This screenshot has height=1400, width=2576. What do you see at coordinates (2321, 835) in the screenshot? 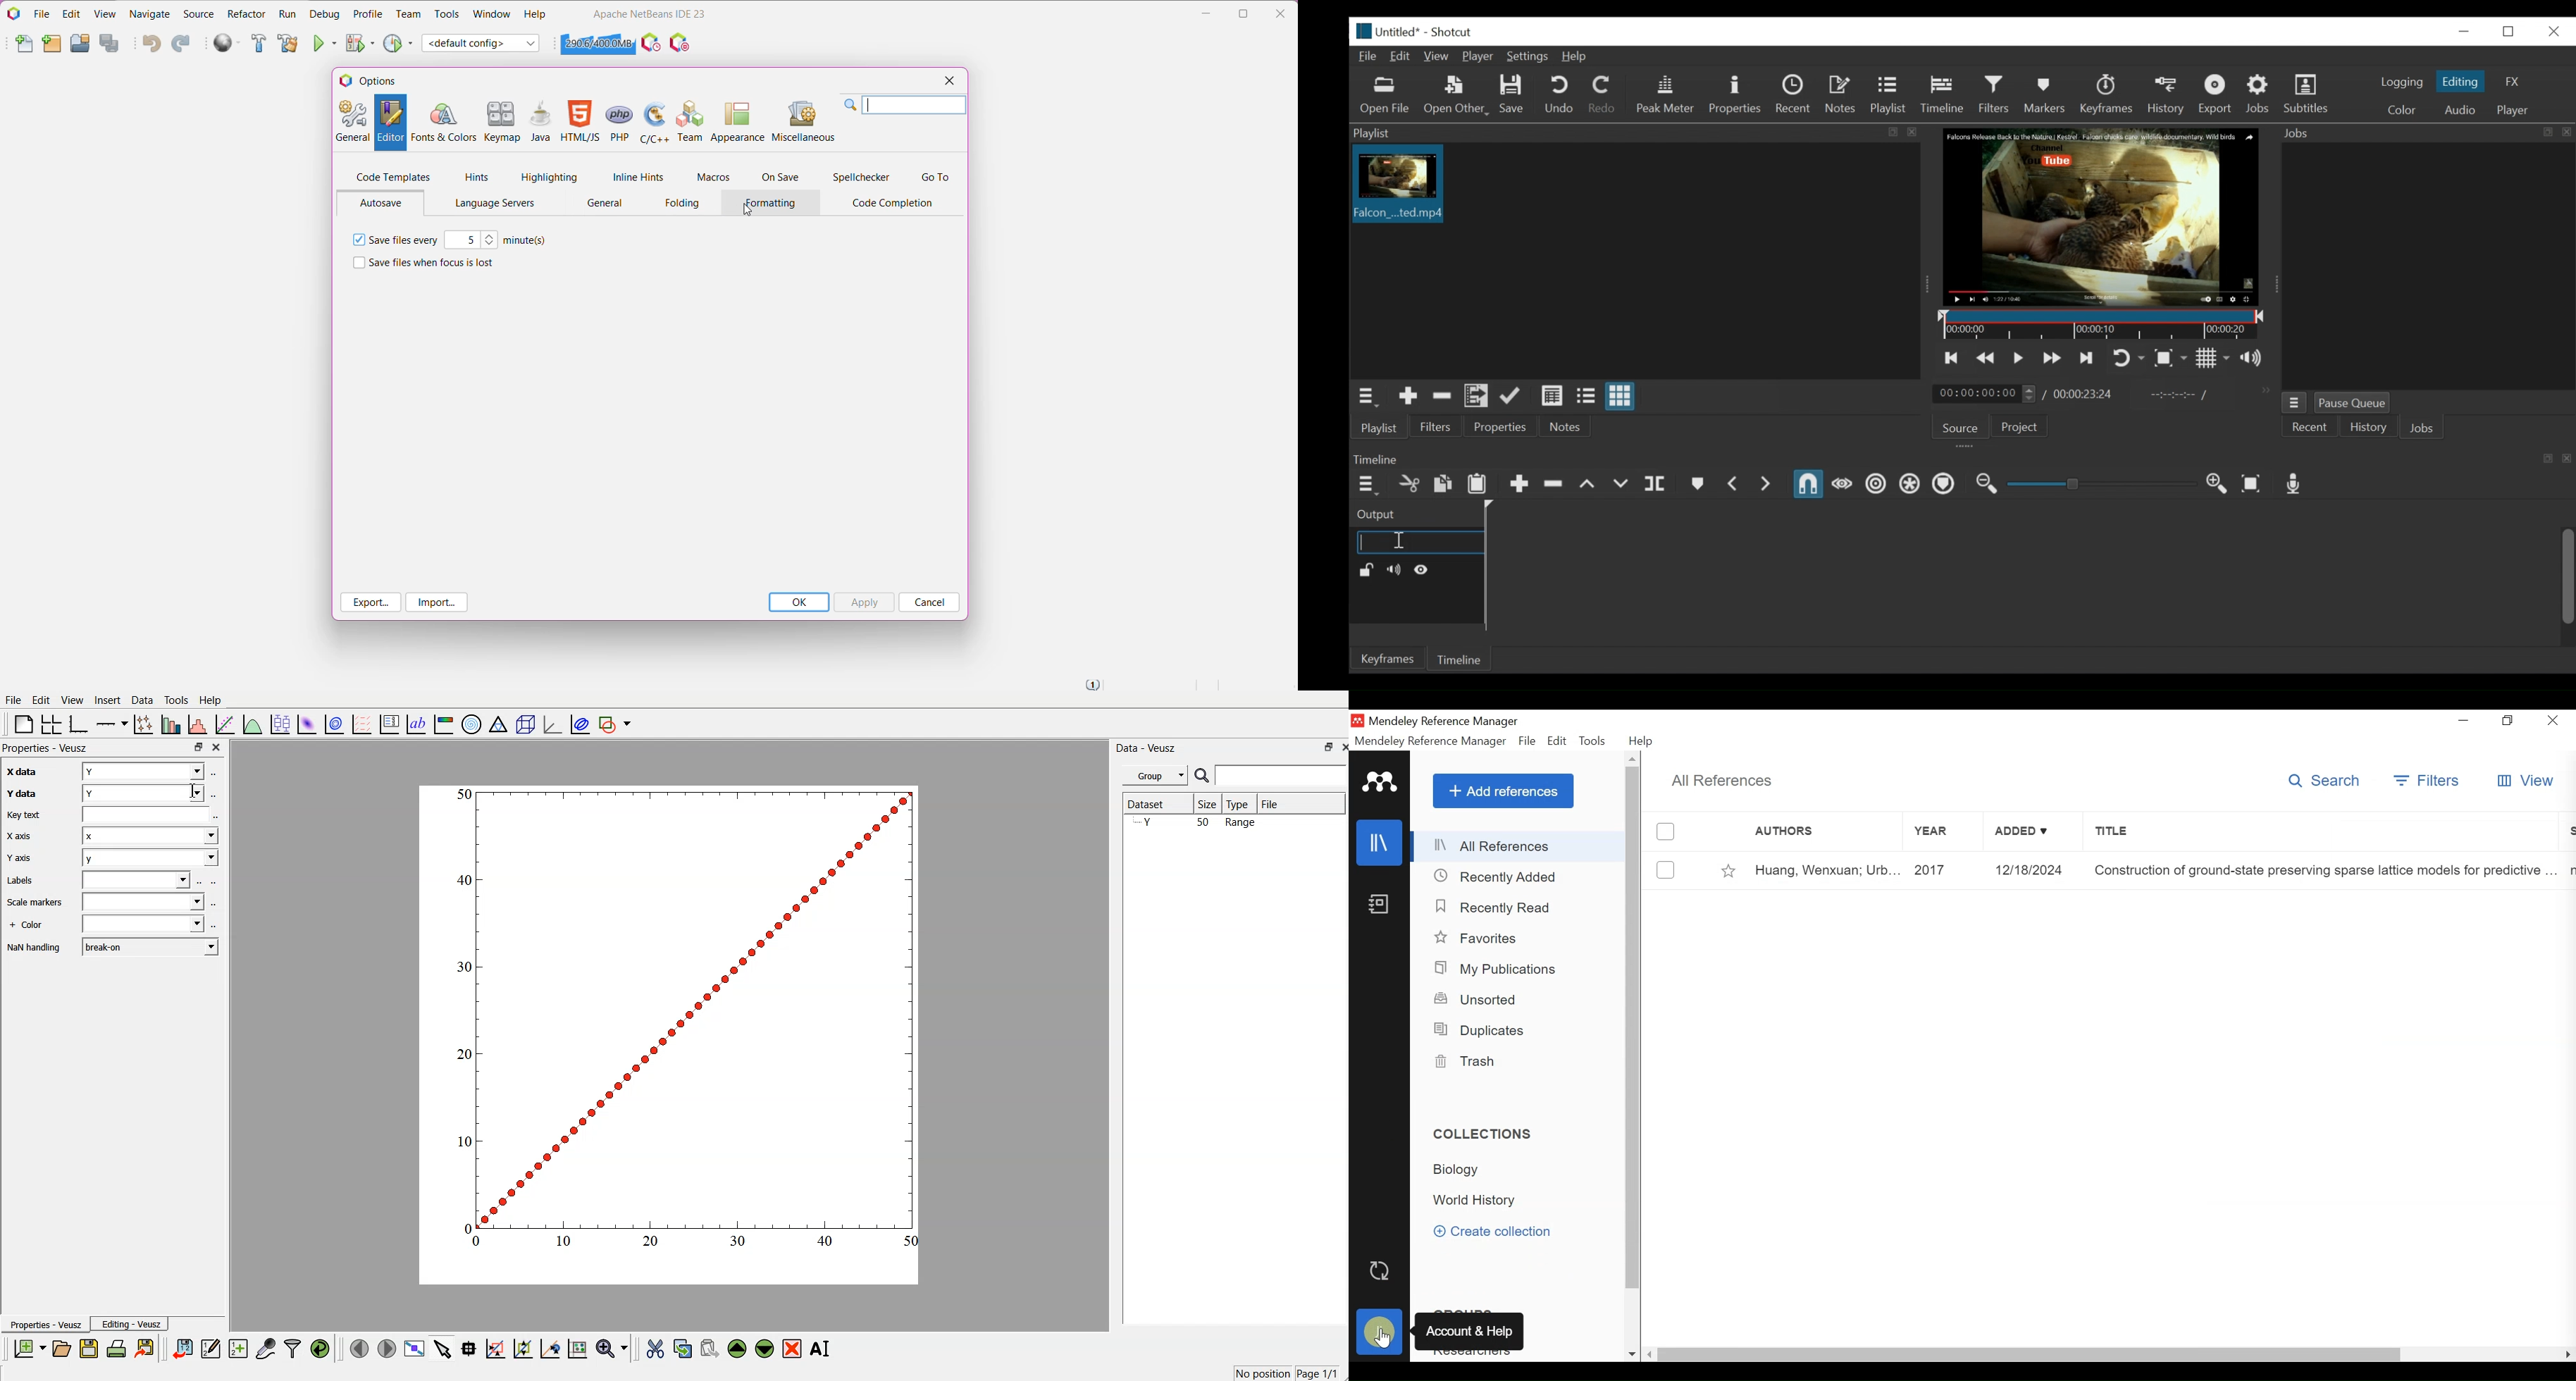
I see `Title` at bounding box center [2321, 835].